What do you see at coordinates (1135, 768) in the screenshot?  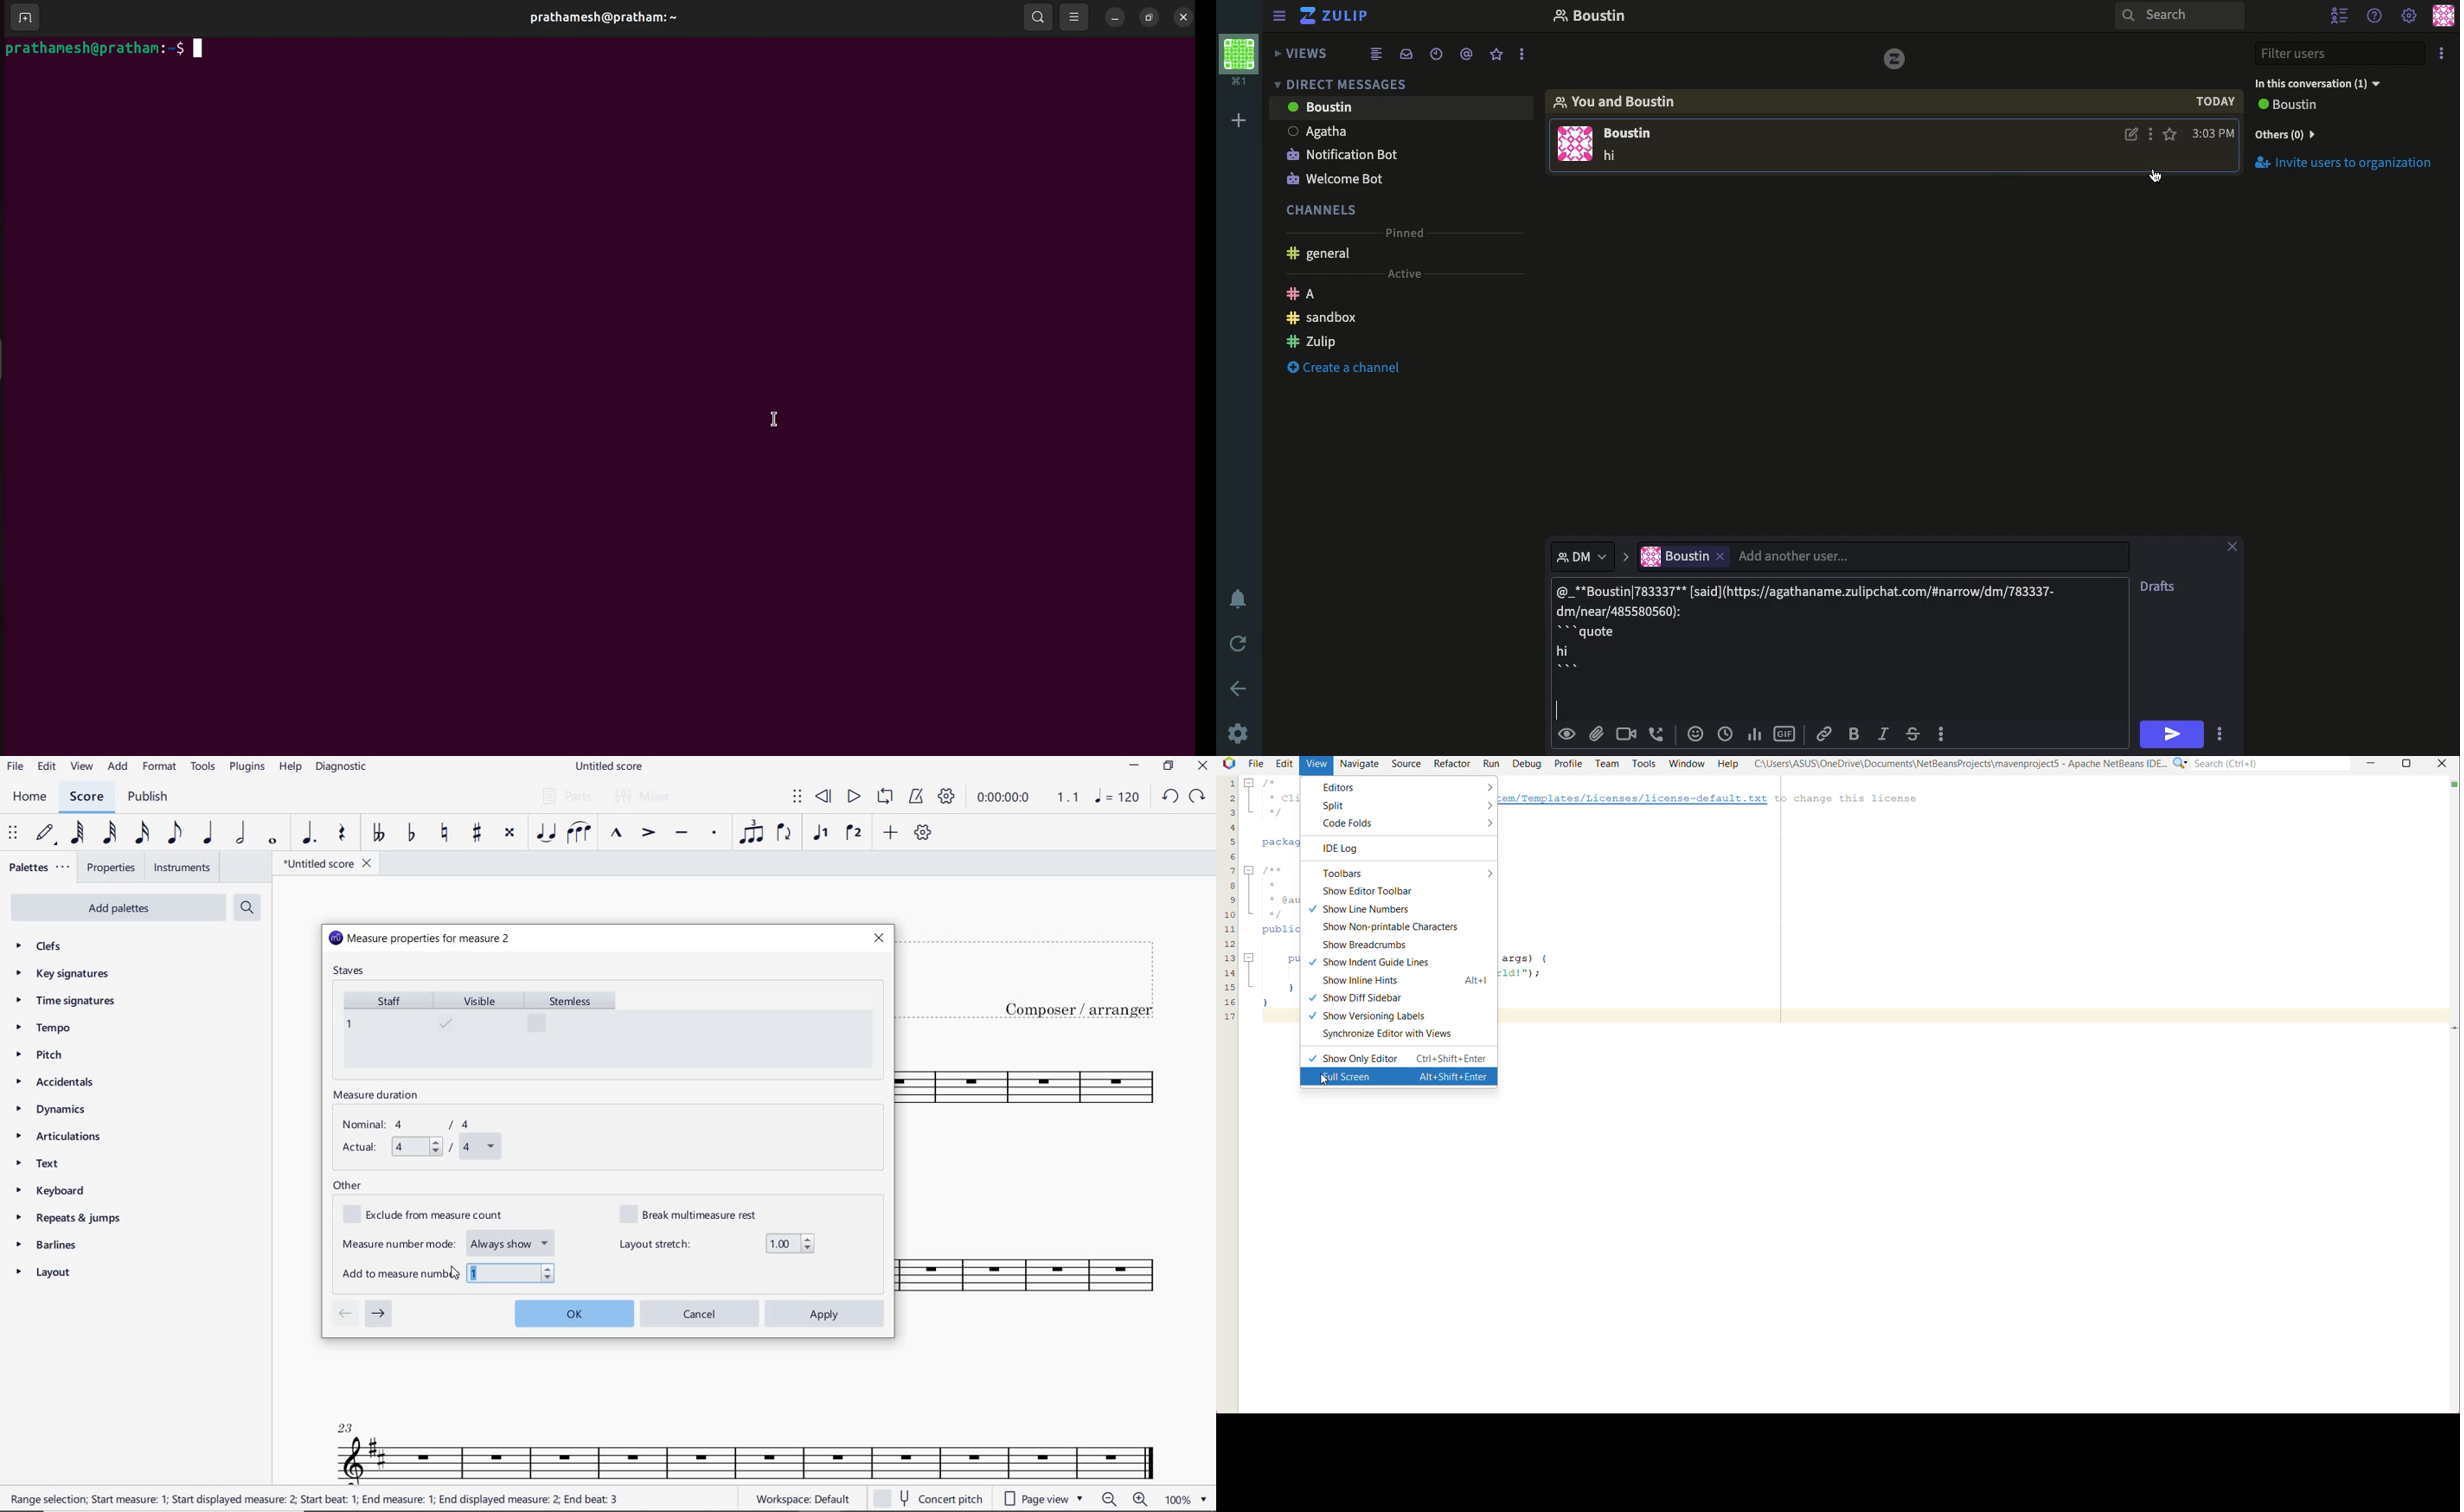 I see `MINIMIZE` at bounding box center [1135, 768].